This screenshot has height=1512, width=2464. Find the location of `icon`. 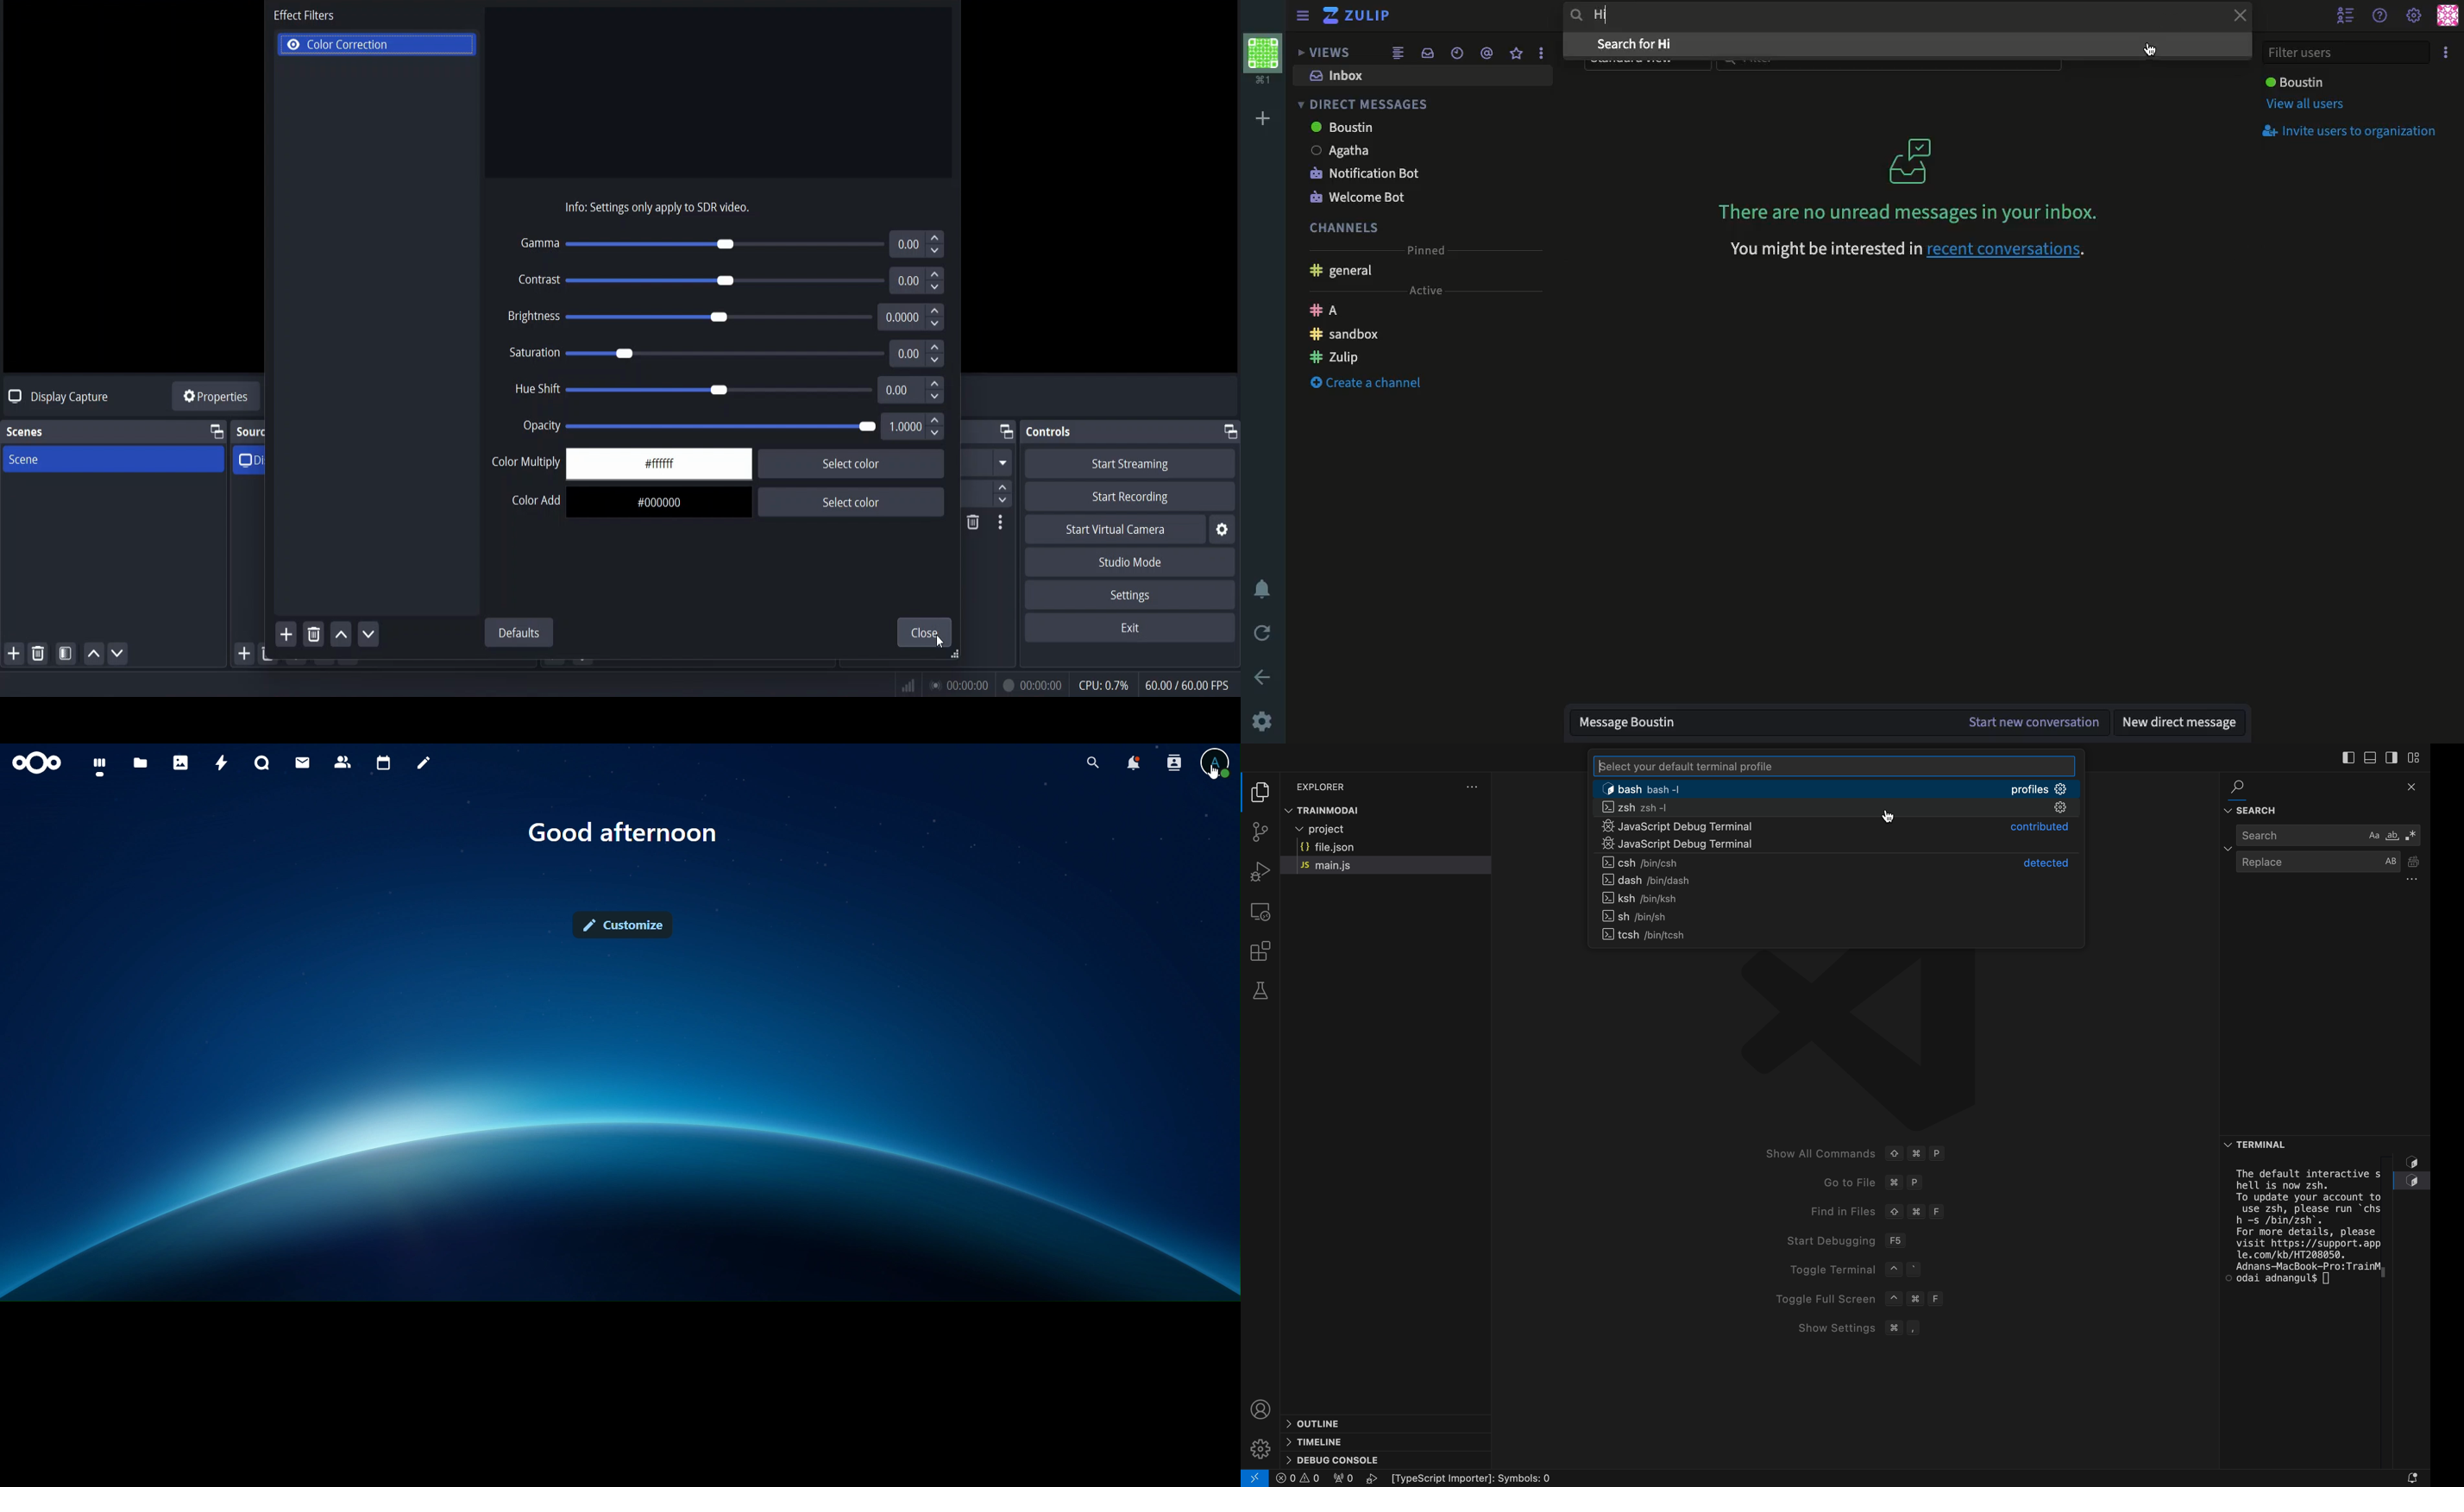

icon is located at coordinates (38, 764).